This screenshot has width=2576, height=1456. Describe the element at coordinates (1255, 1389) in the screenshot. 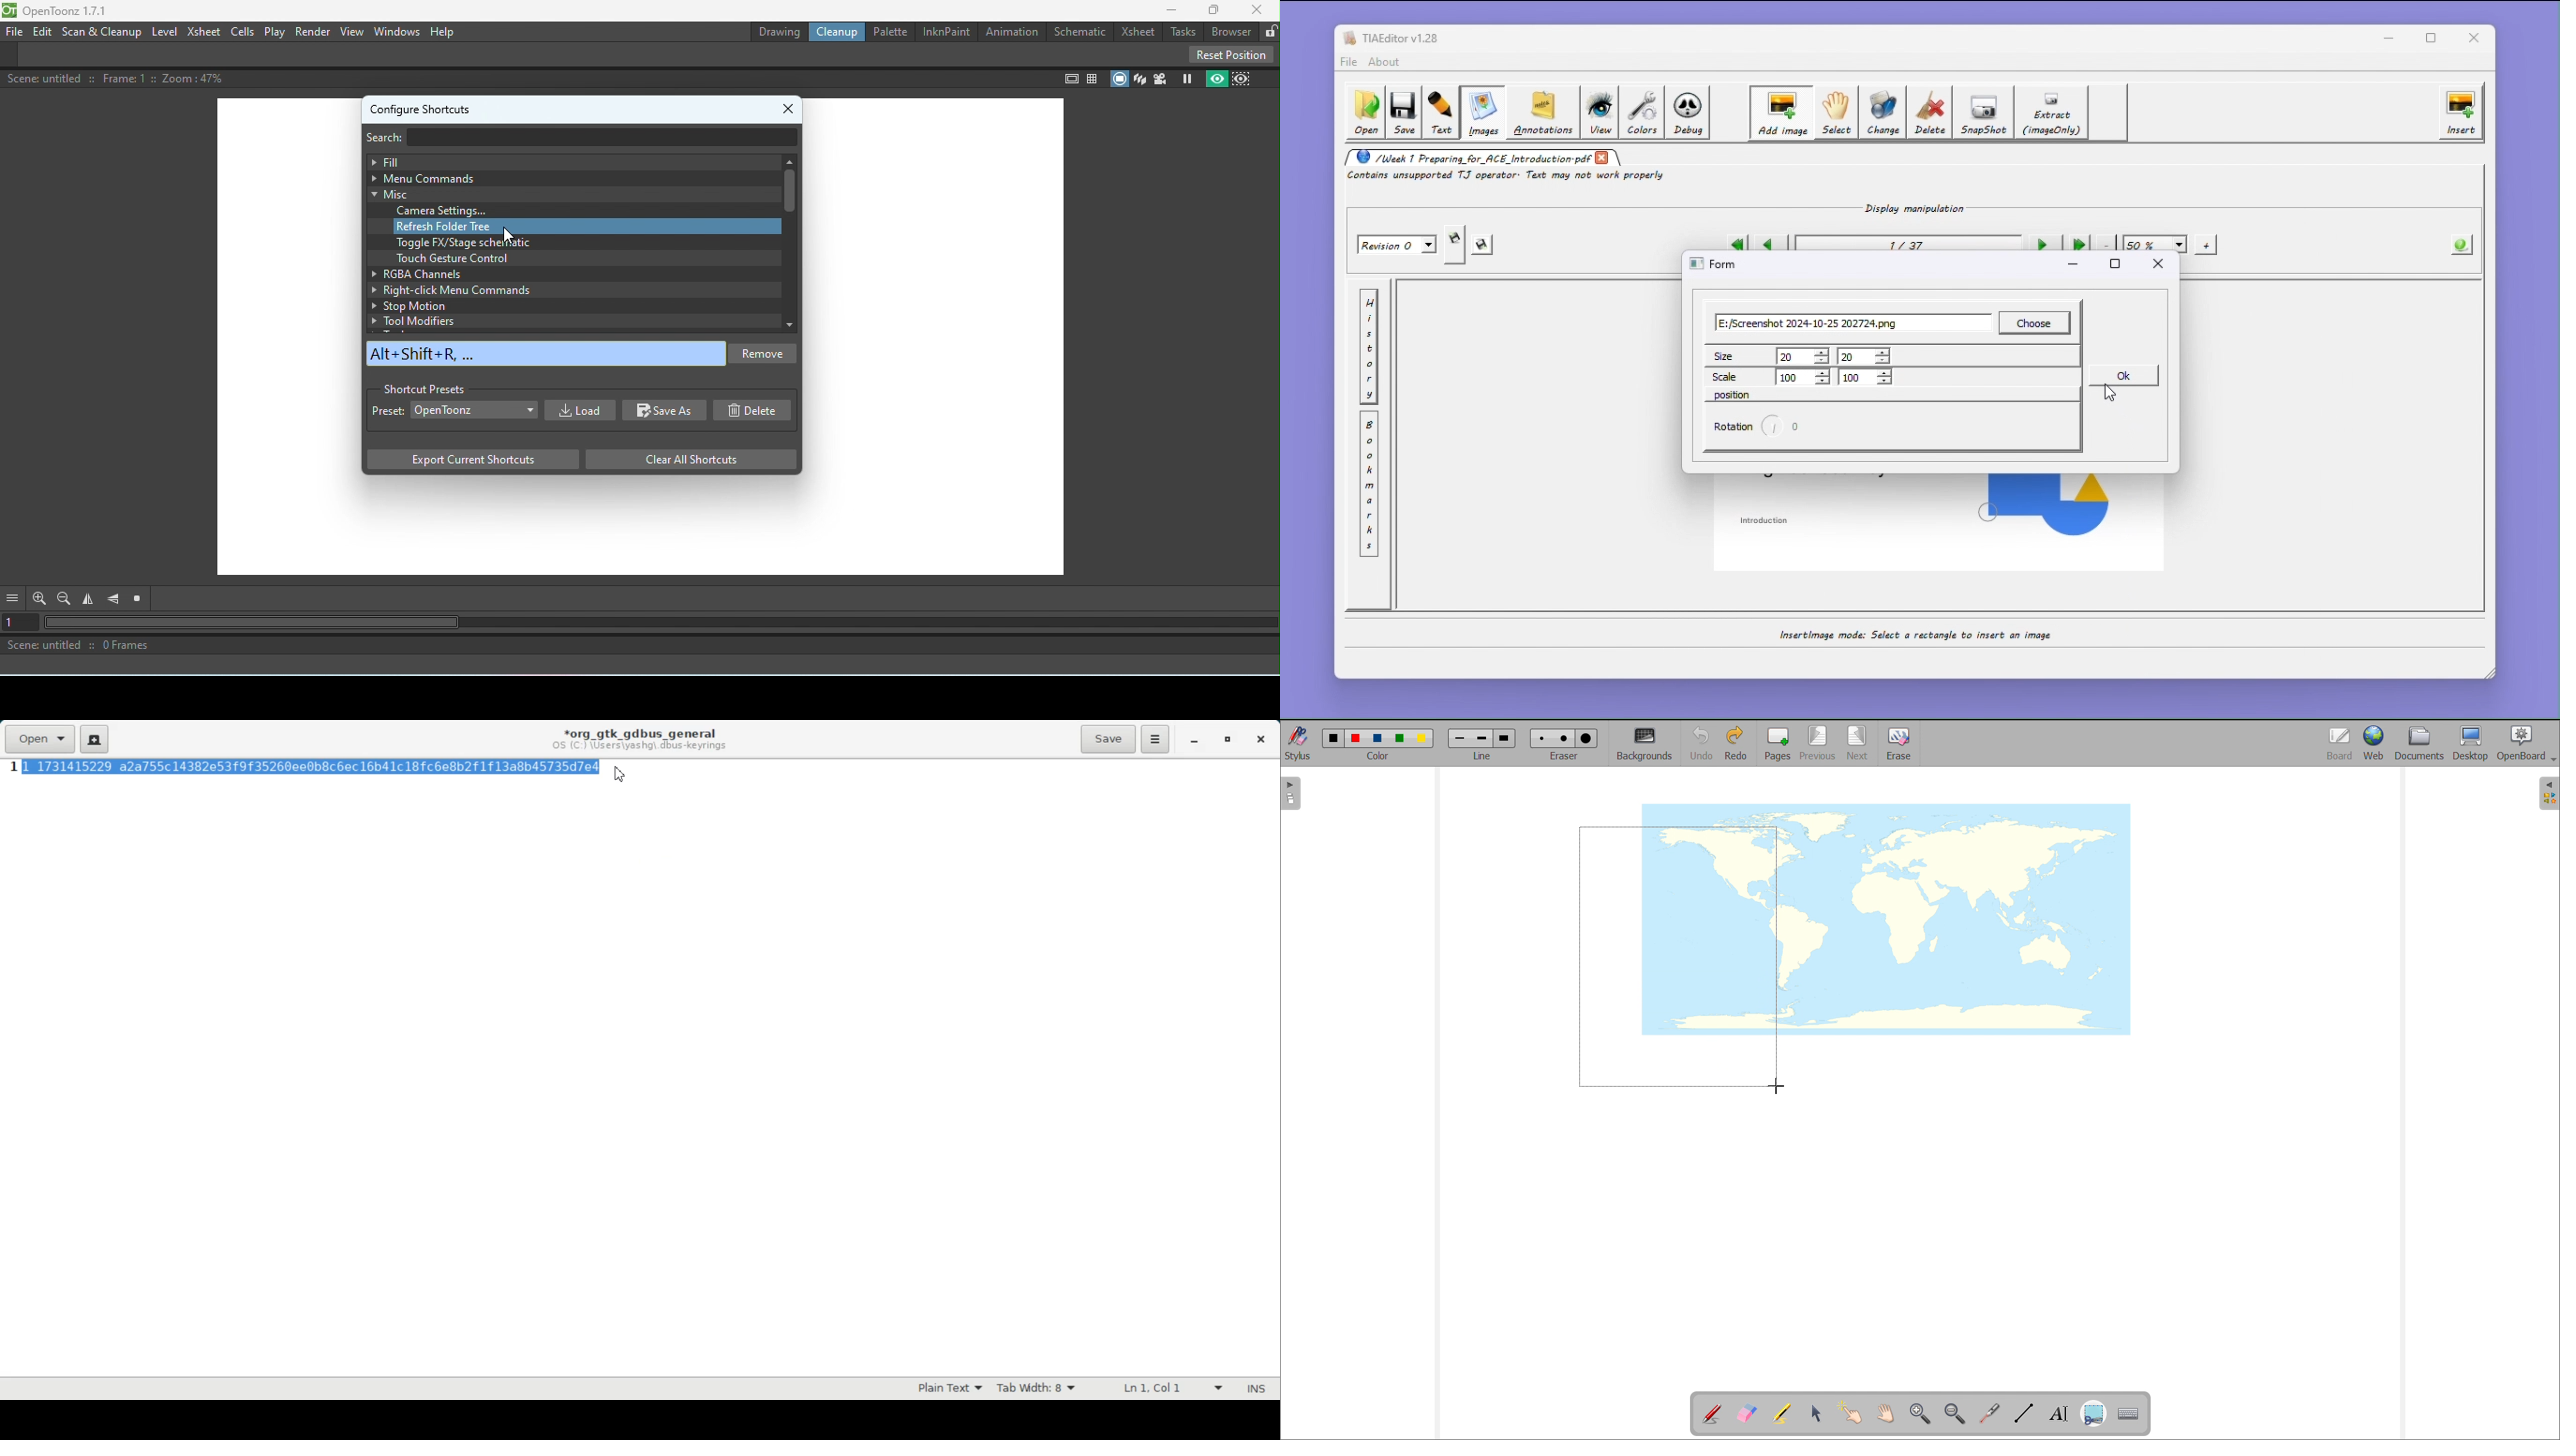

I see `Text` at that location.